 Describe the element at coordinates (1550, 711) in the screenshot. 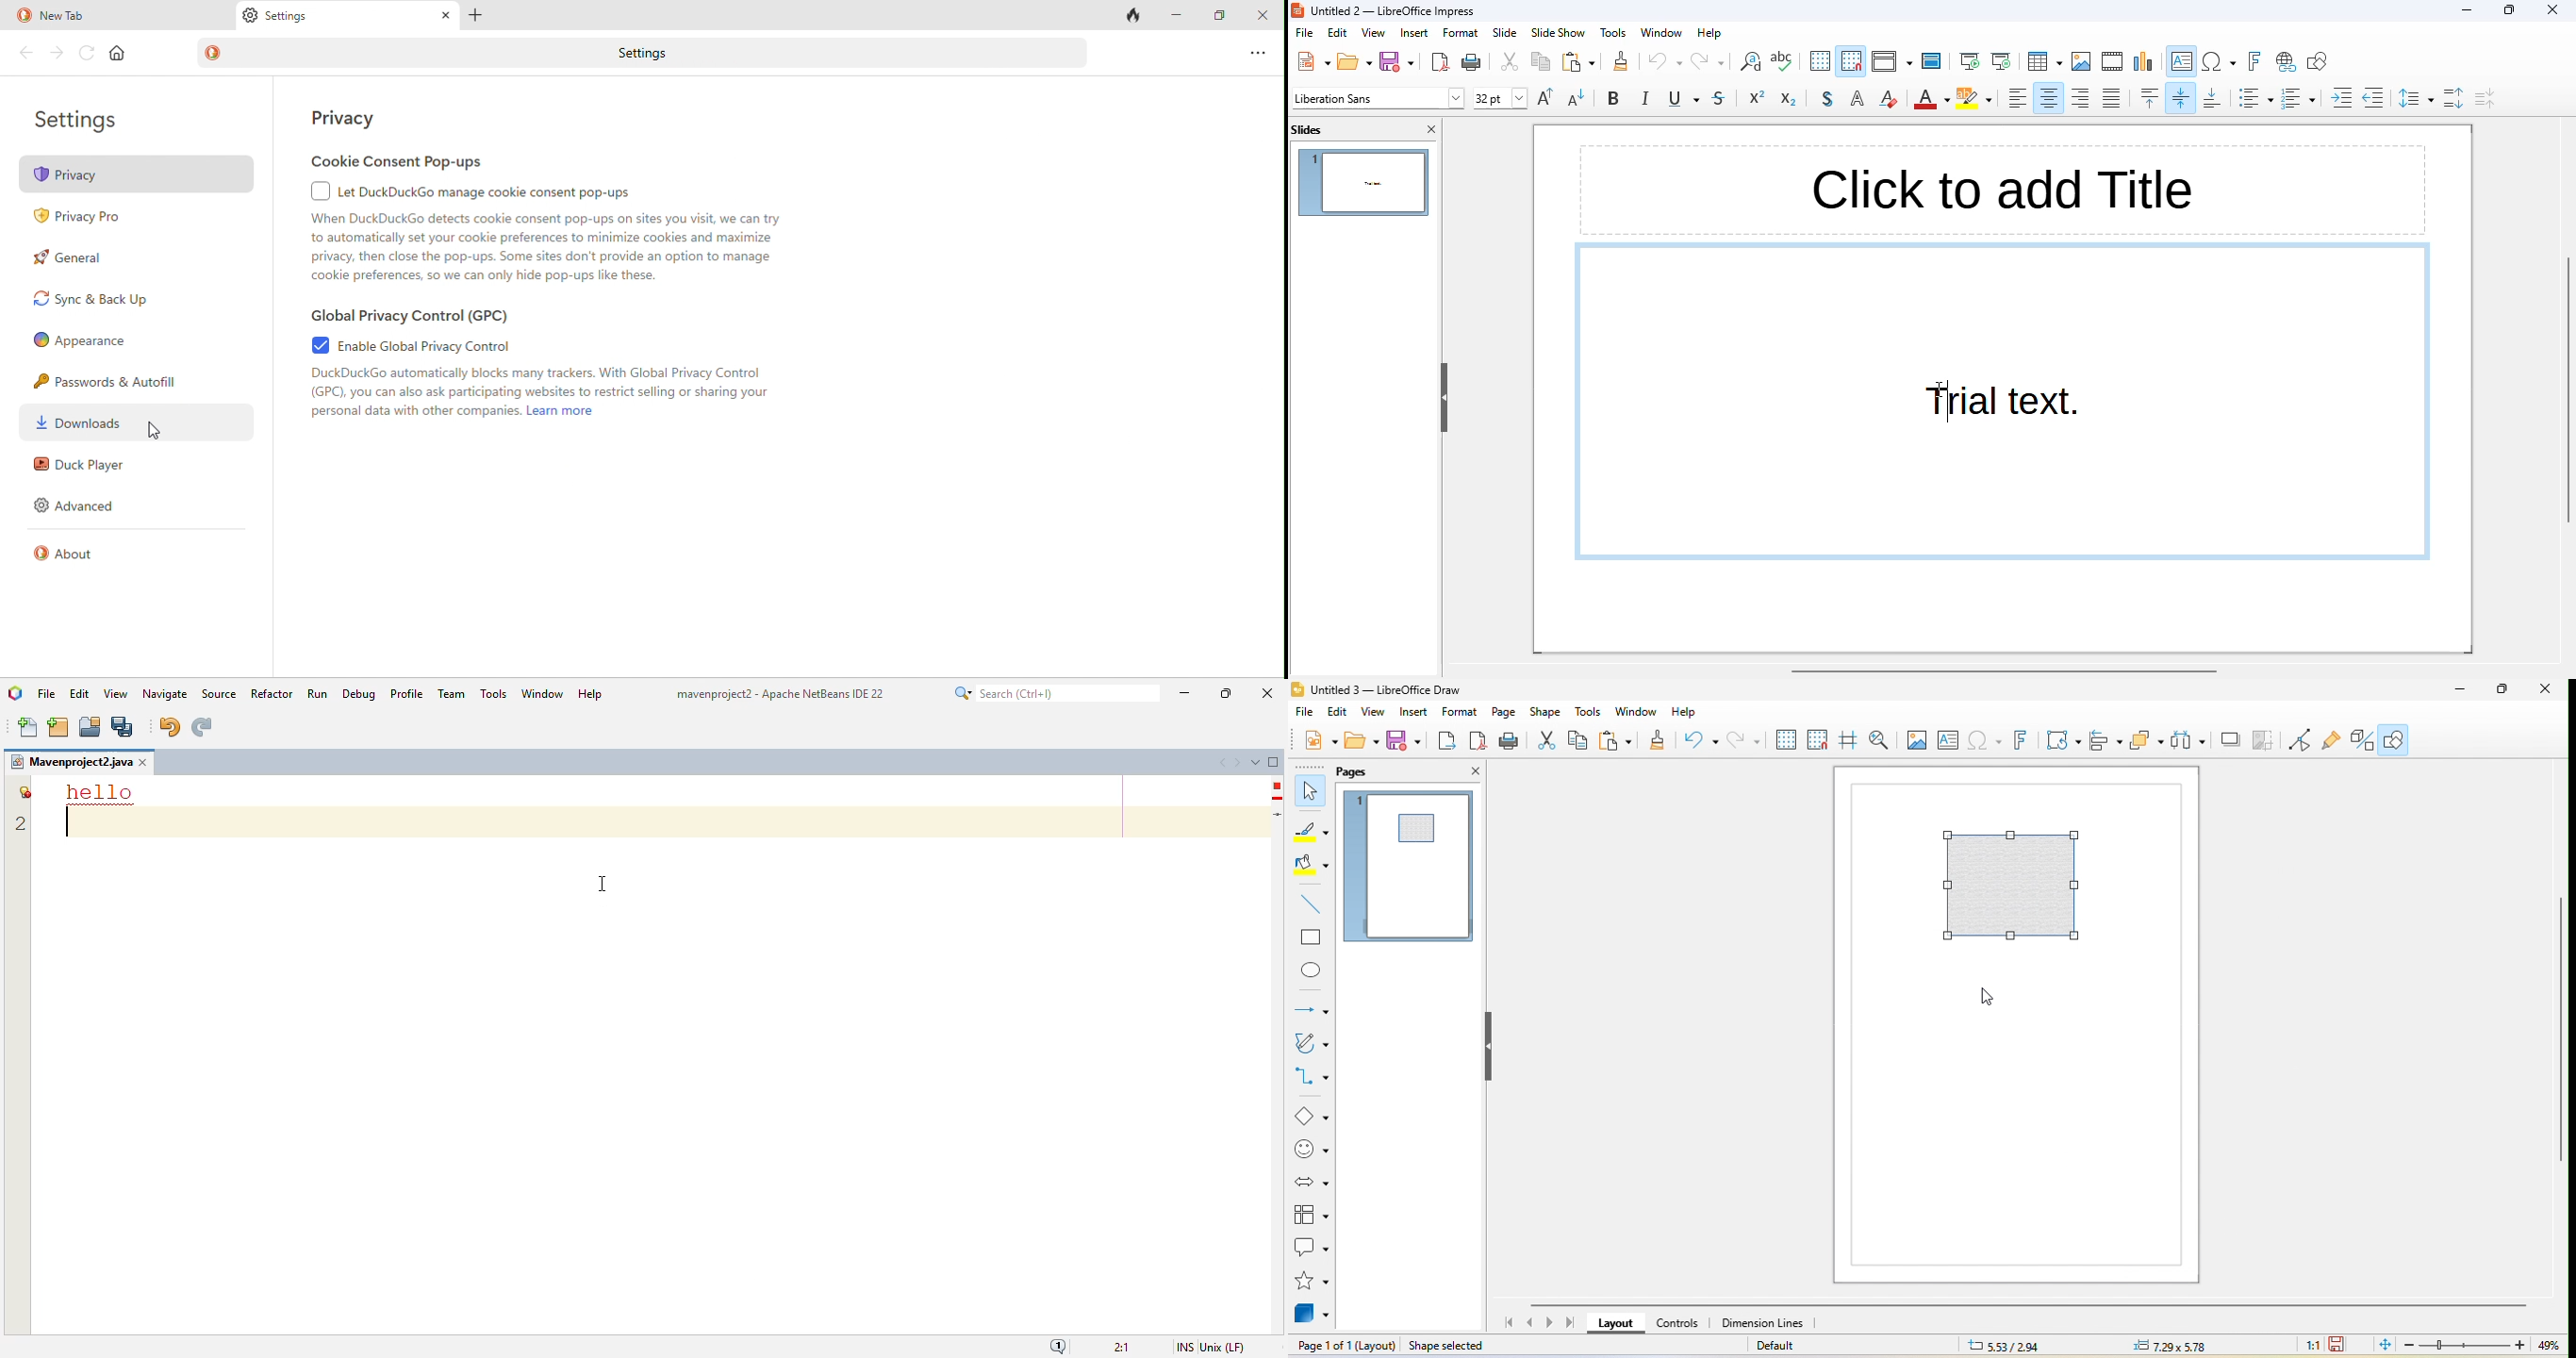

I see `shape` at that location.